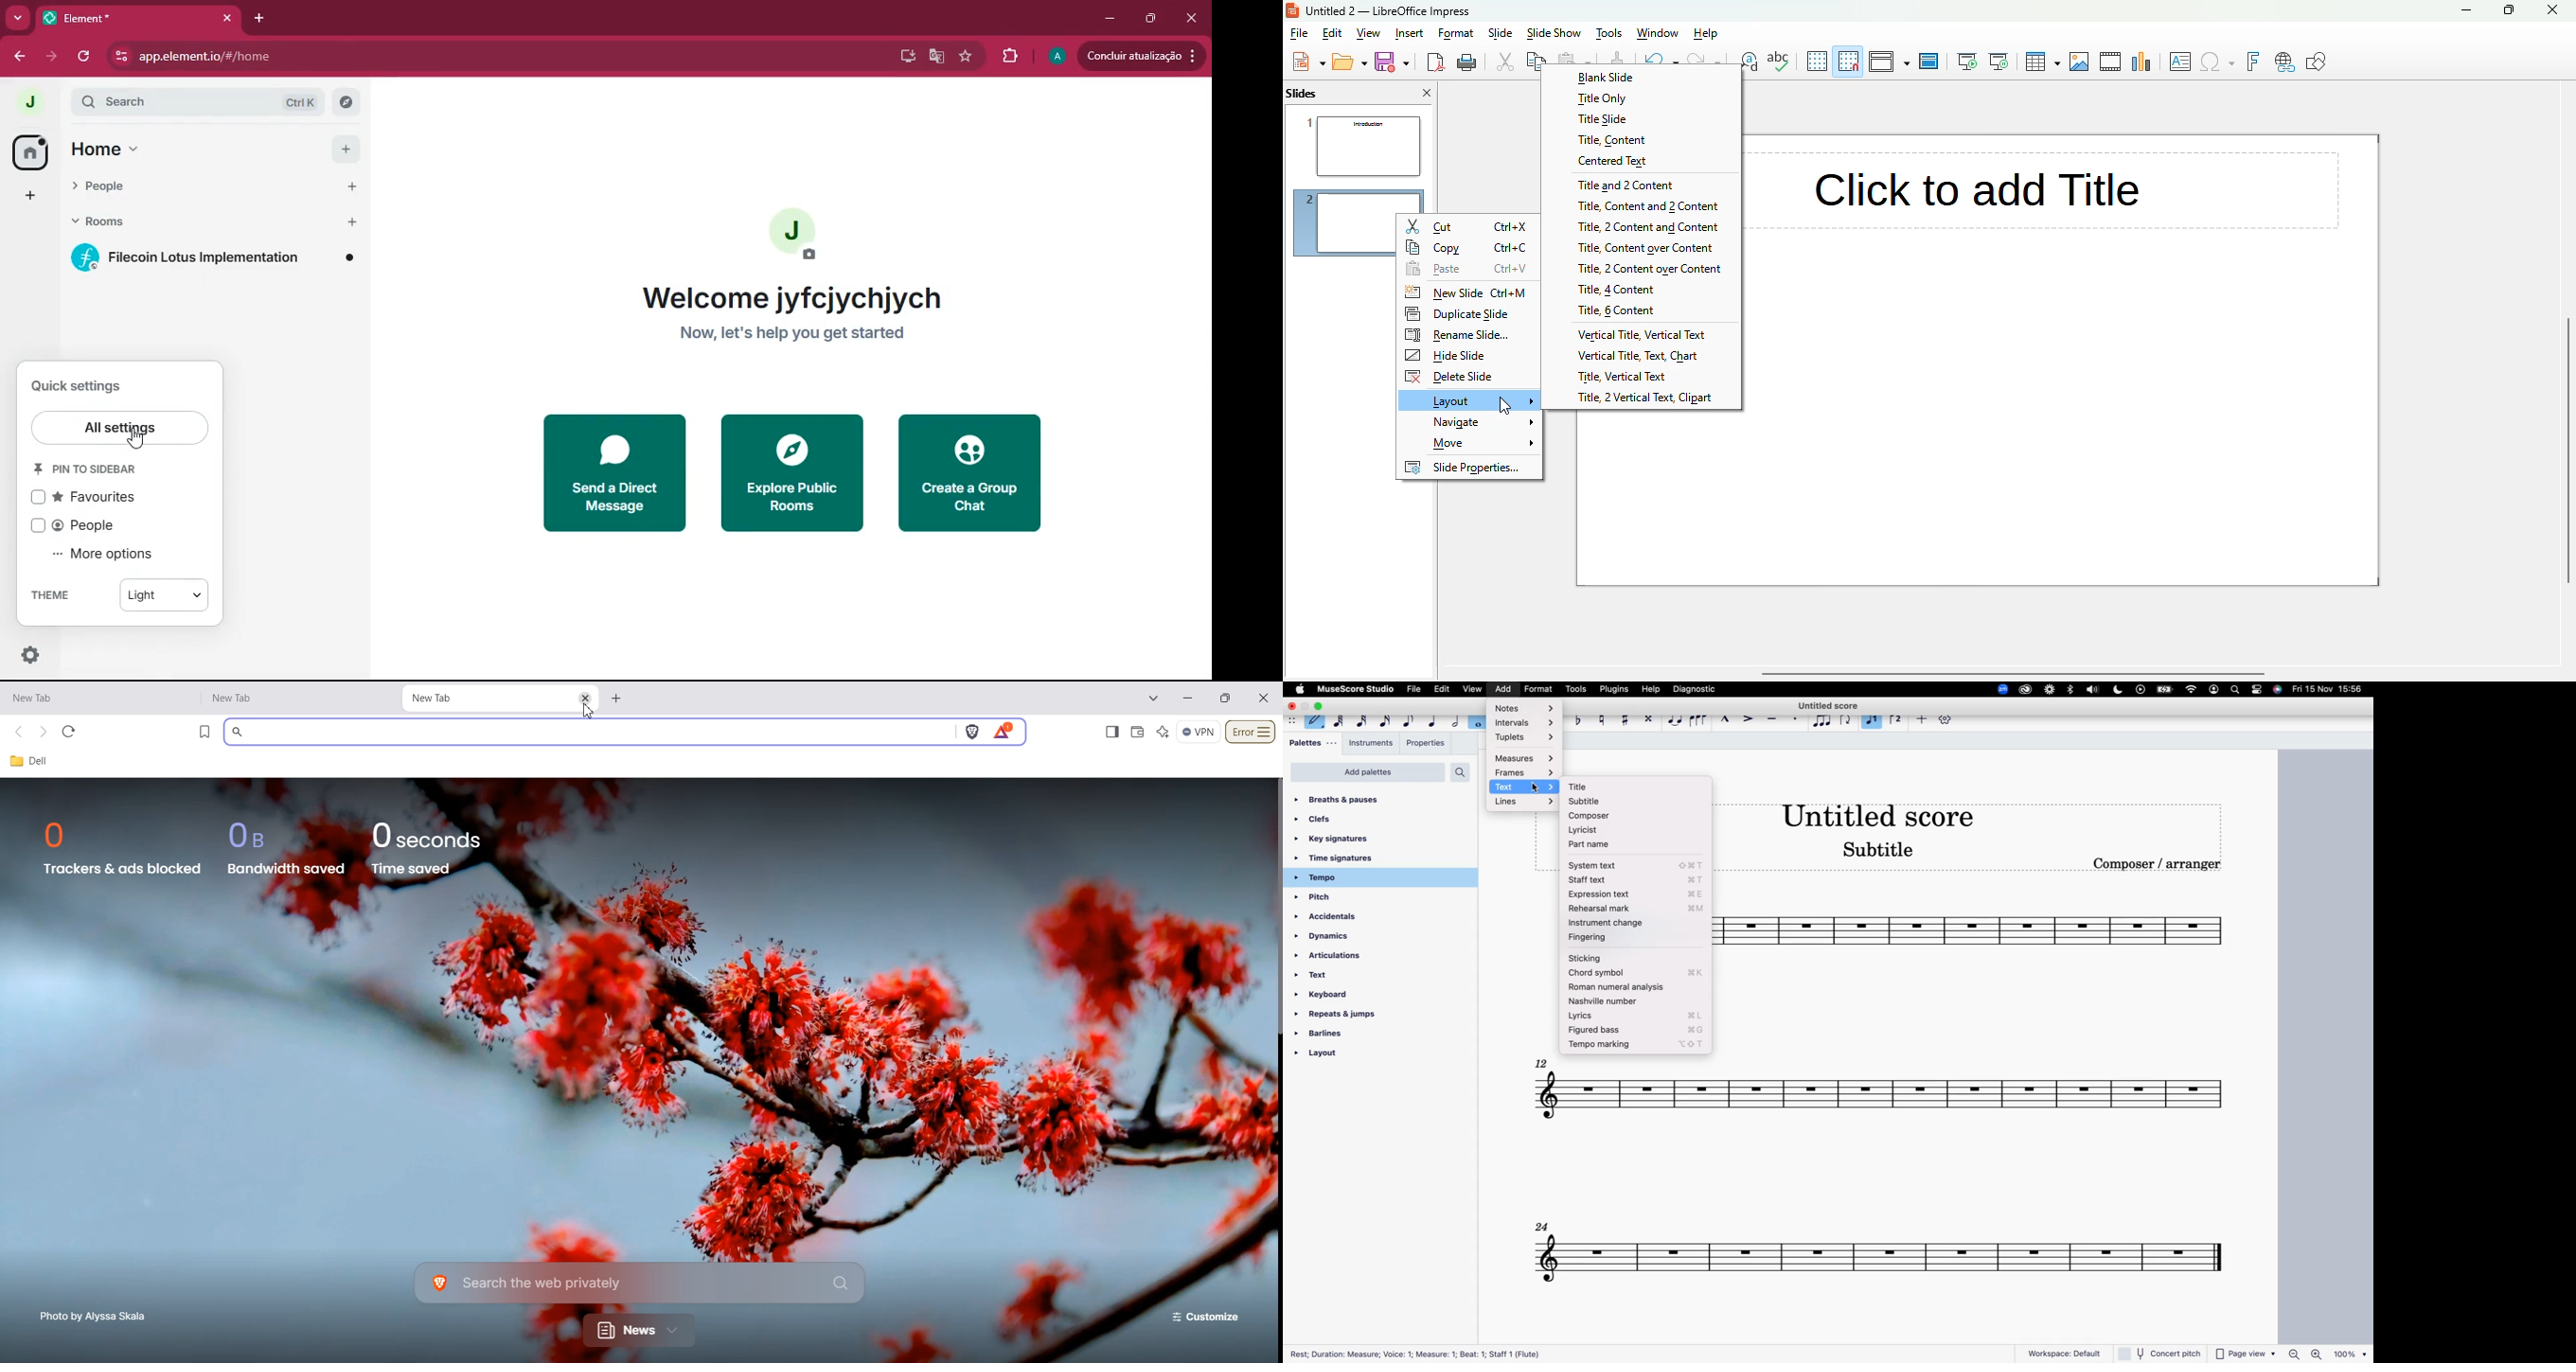 The height and width of the screenshot is (1372, 2576). I want to click on title only, so click(1642, 97).